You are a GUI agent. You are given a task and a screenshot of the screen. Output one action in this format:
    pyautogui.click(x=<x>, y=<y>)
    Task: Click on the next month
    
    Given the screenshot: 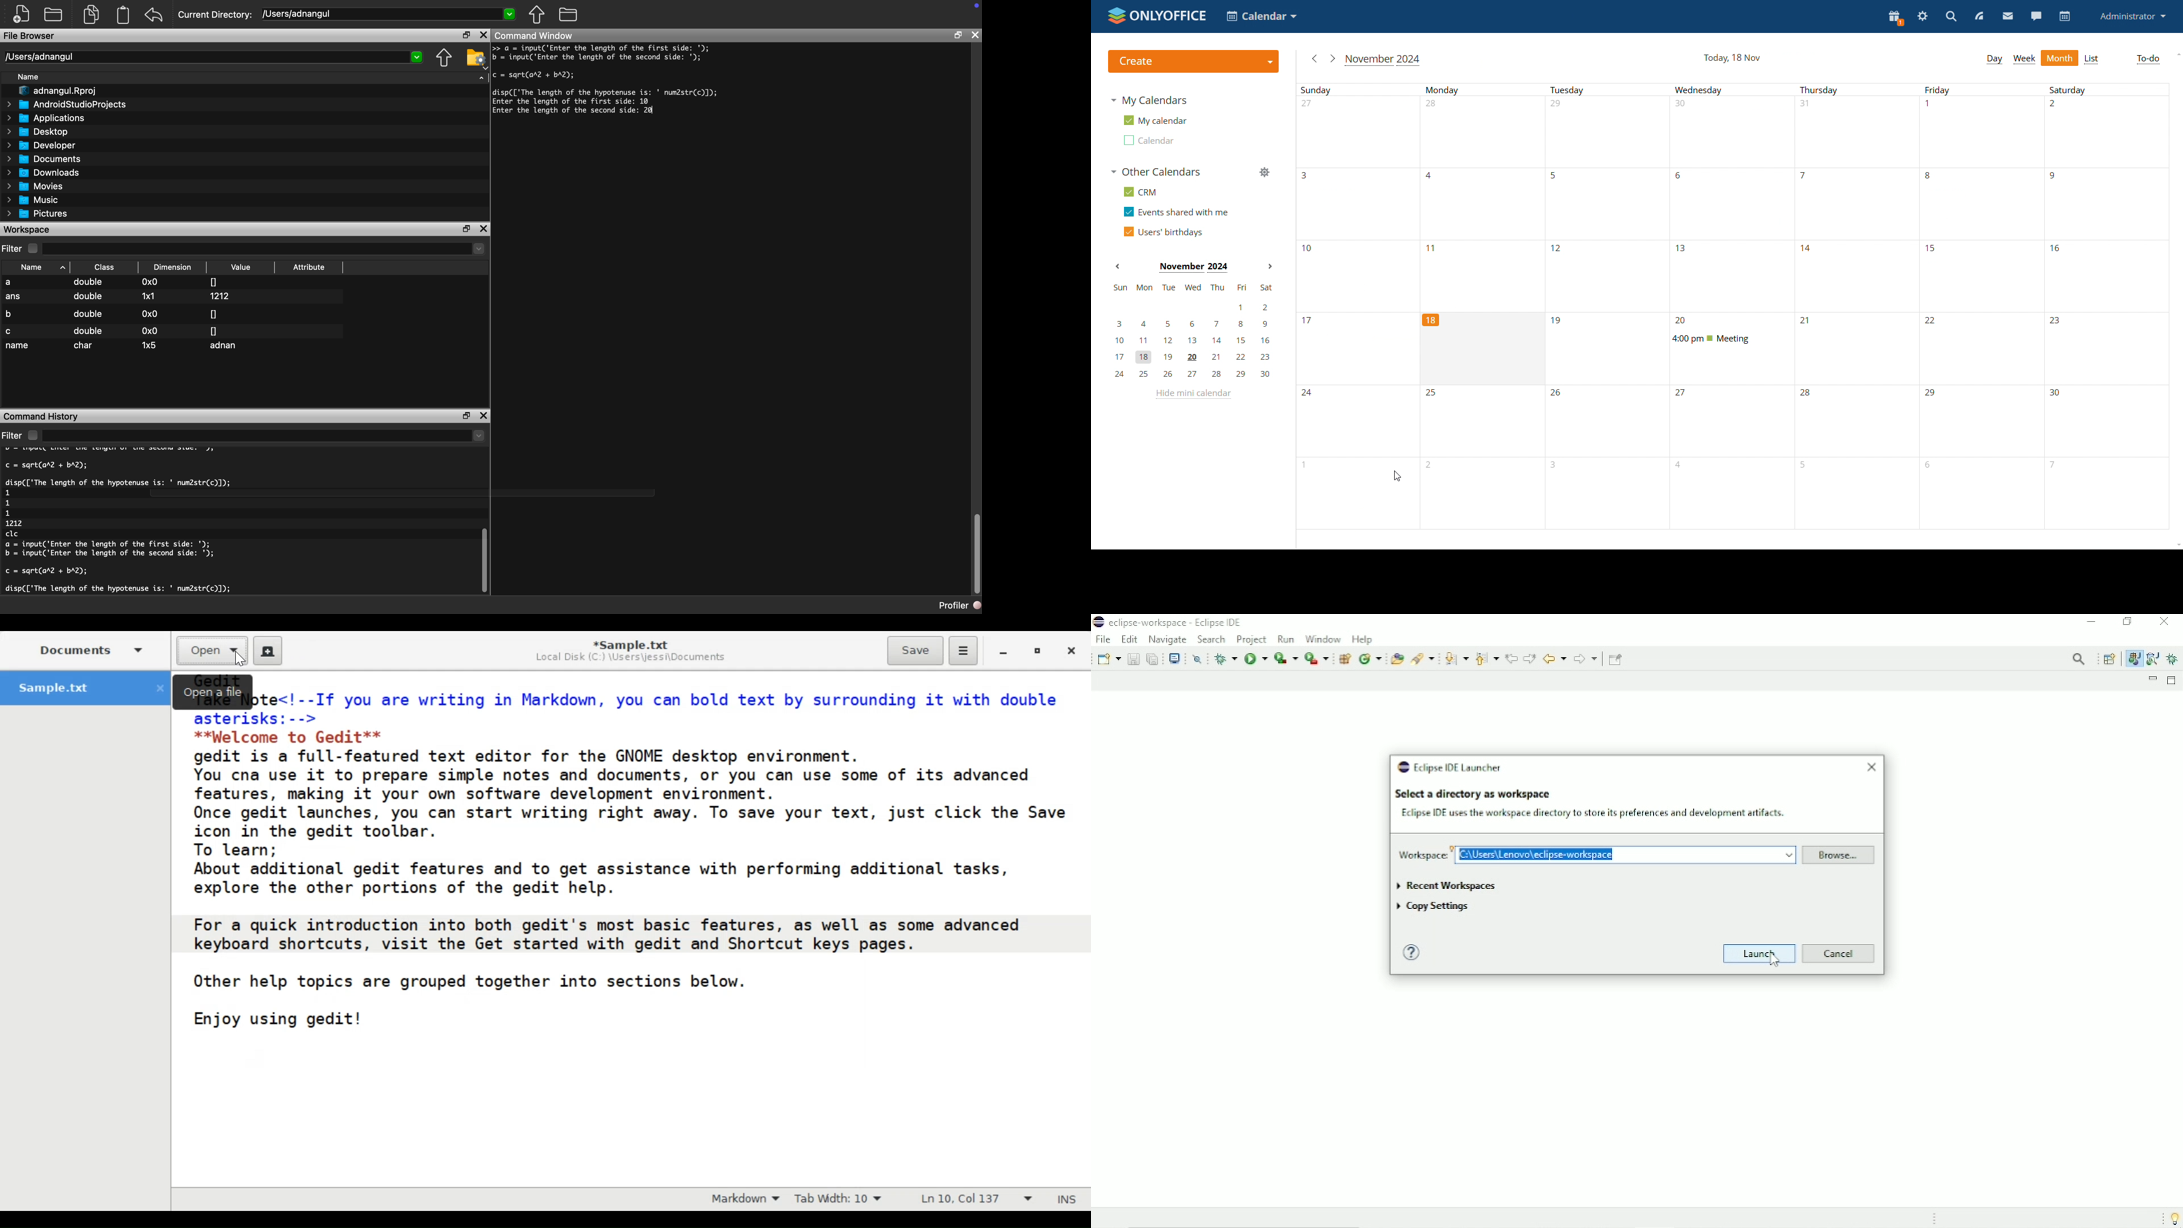 What is the action you would take?
    pyautogui.click(x=1332, y=59)
    